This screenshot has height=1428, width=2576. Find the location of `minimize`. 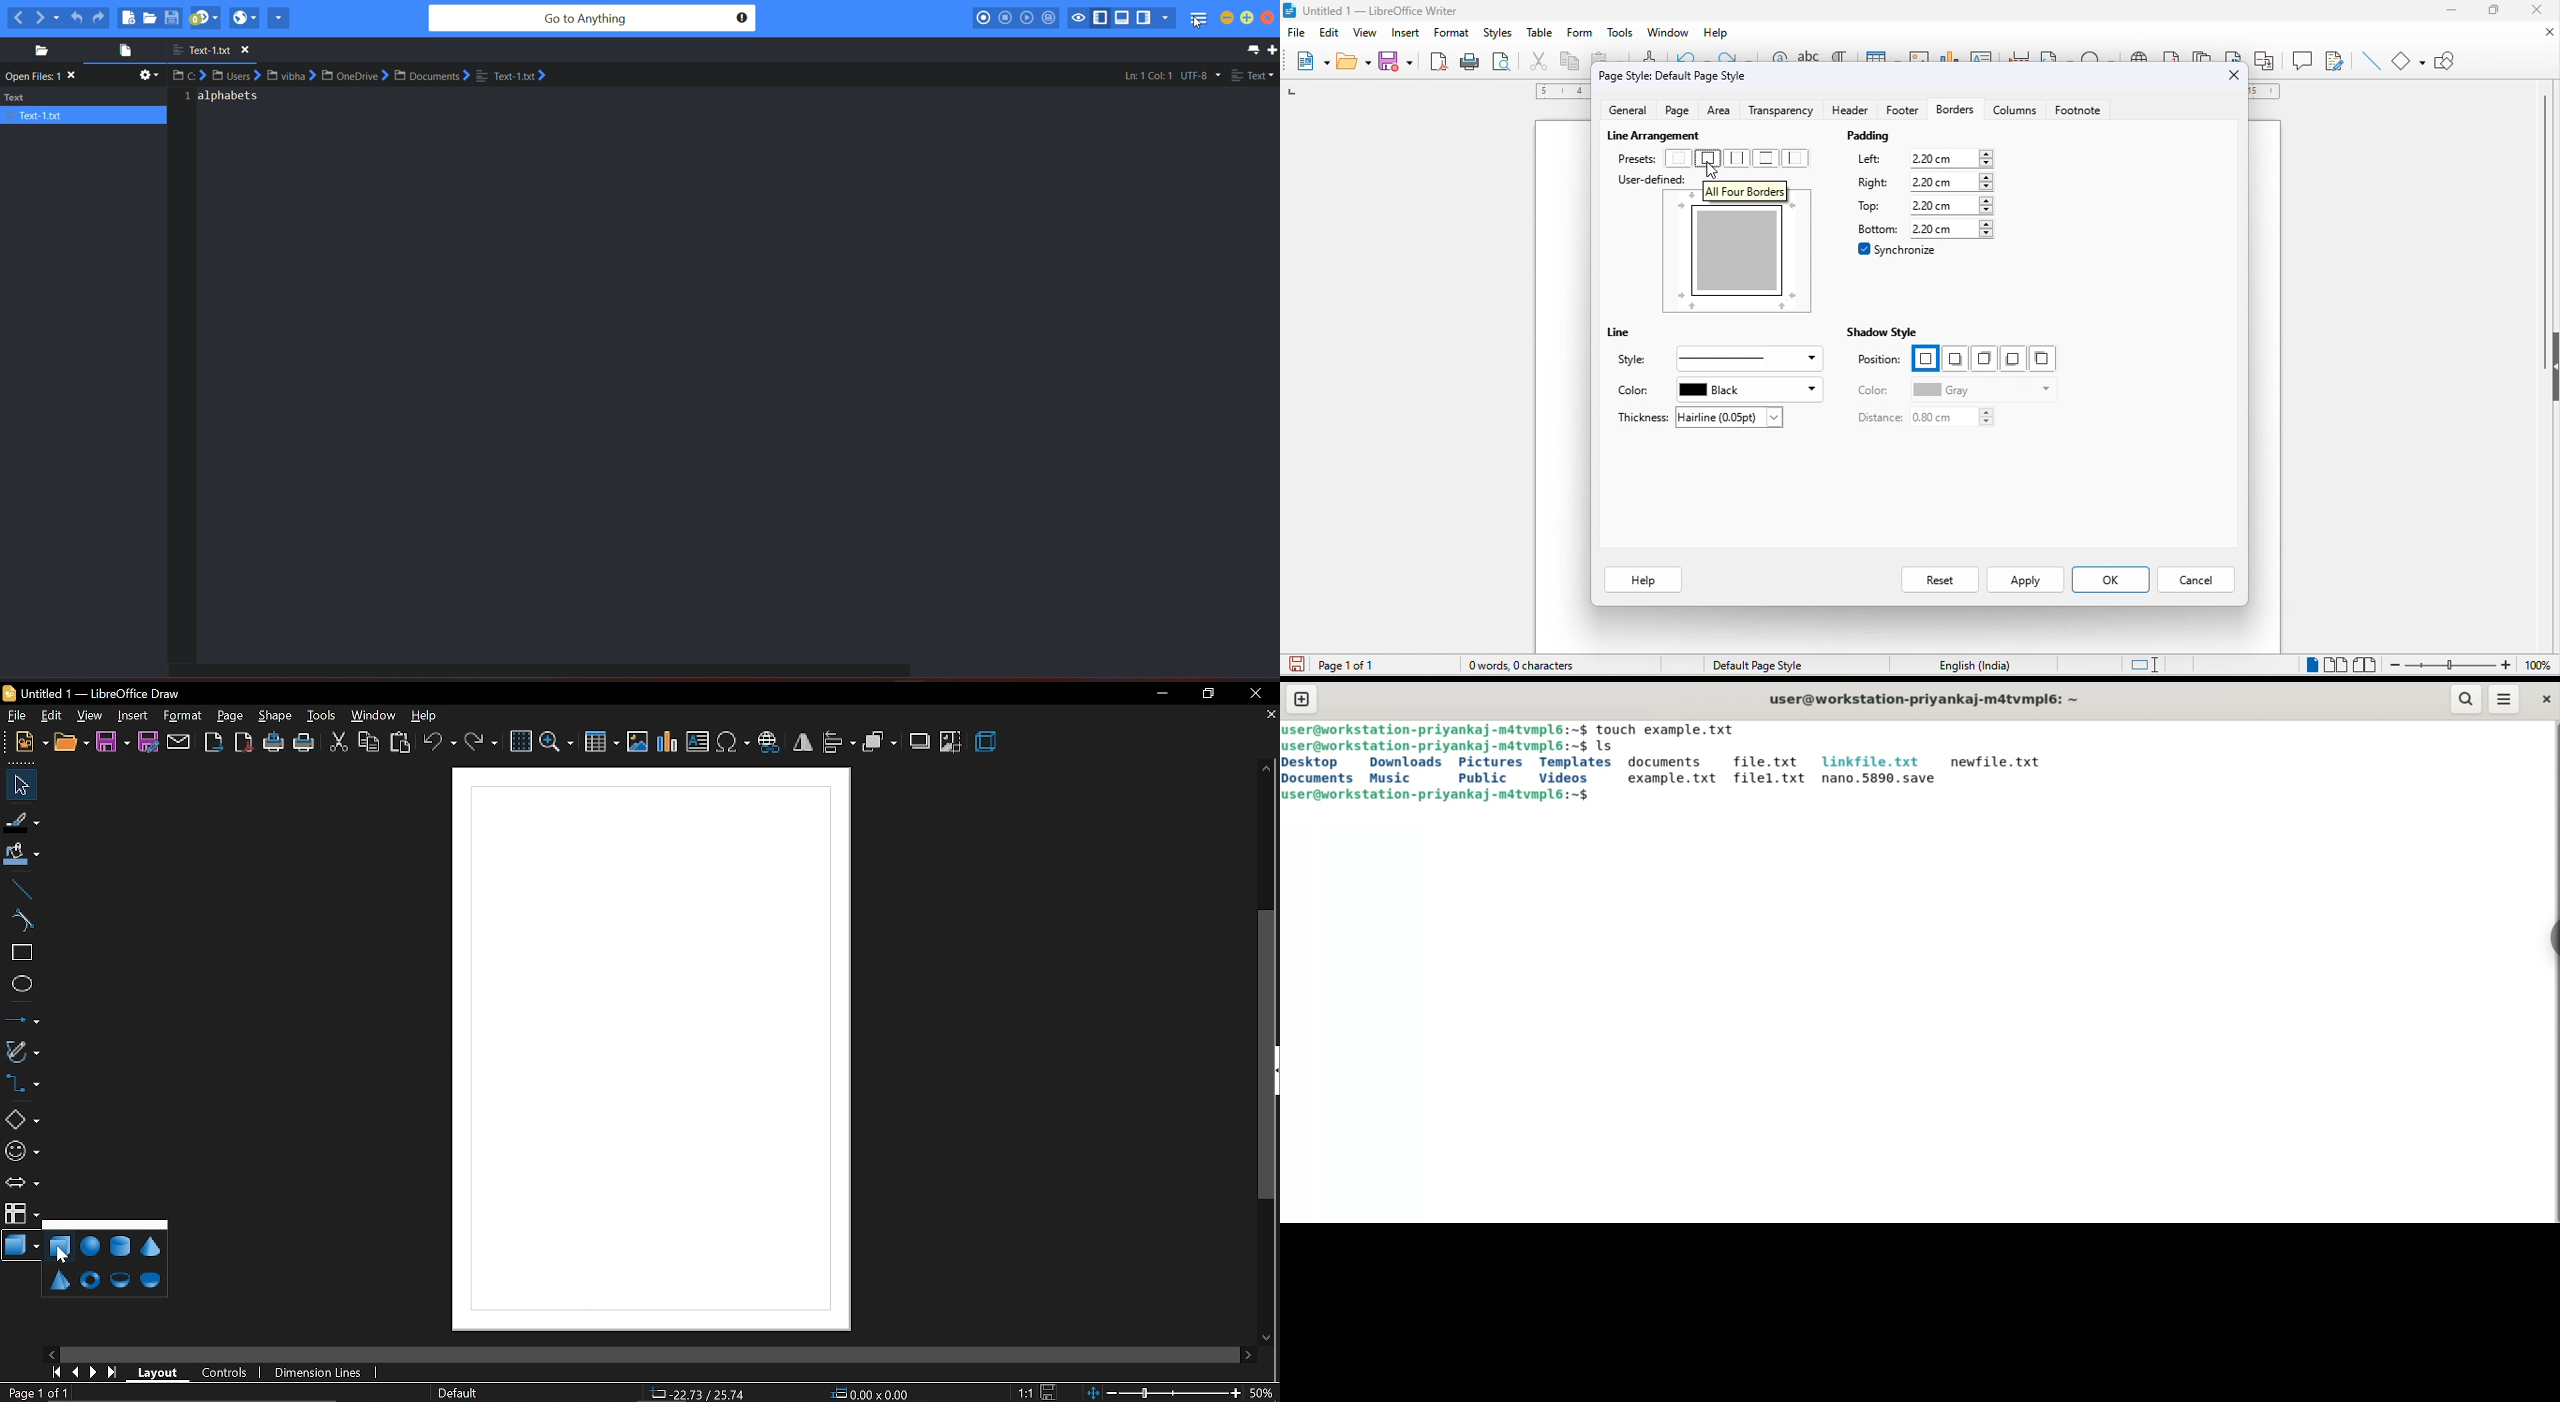

minimize is located at coordinates (1227, 18).